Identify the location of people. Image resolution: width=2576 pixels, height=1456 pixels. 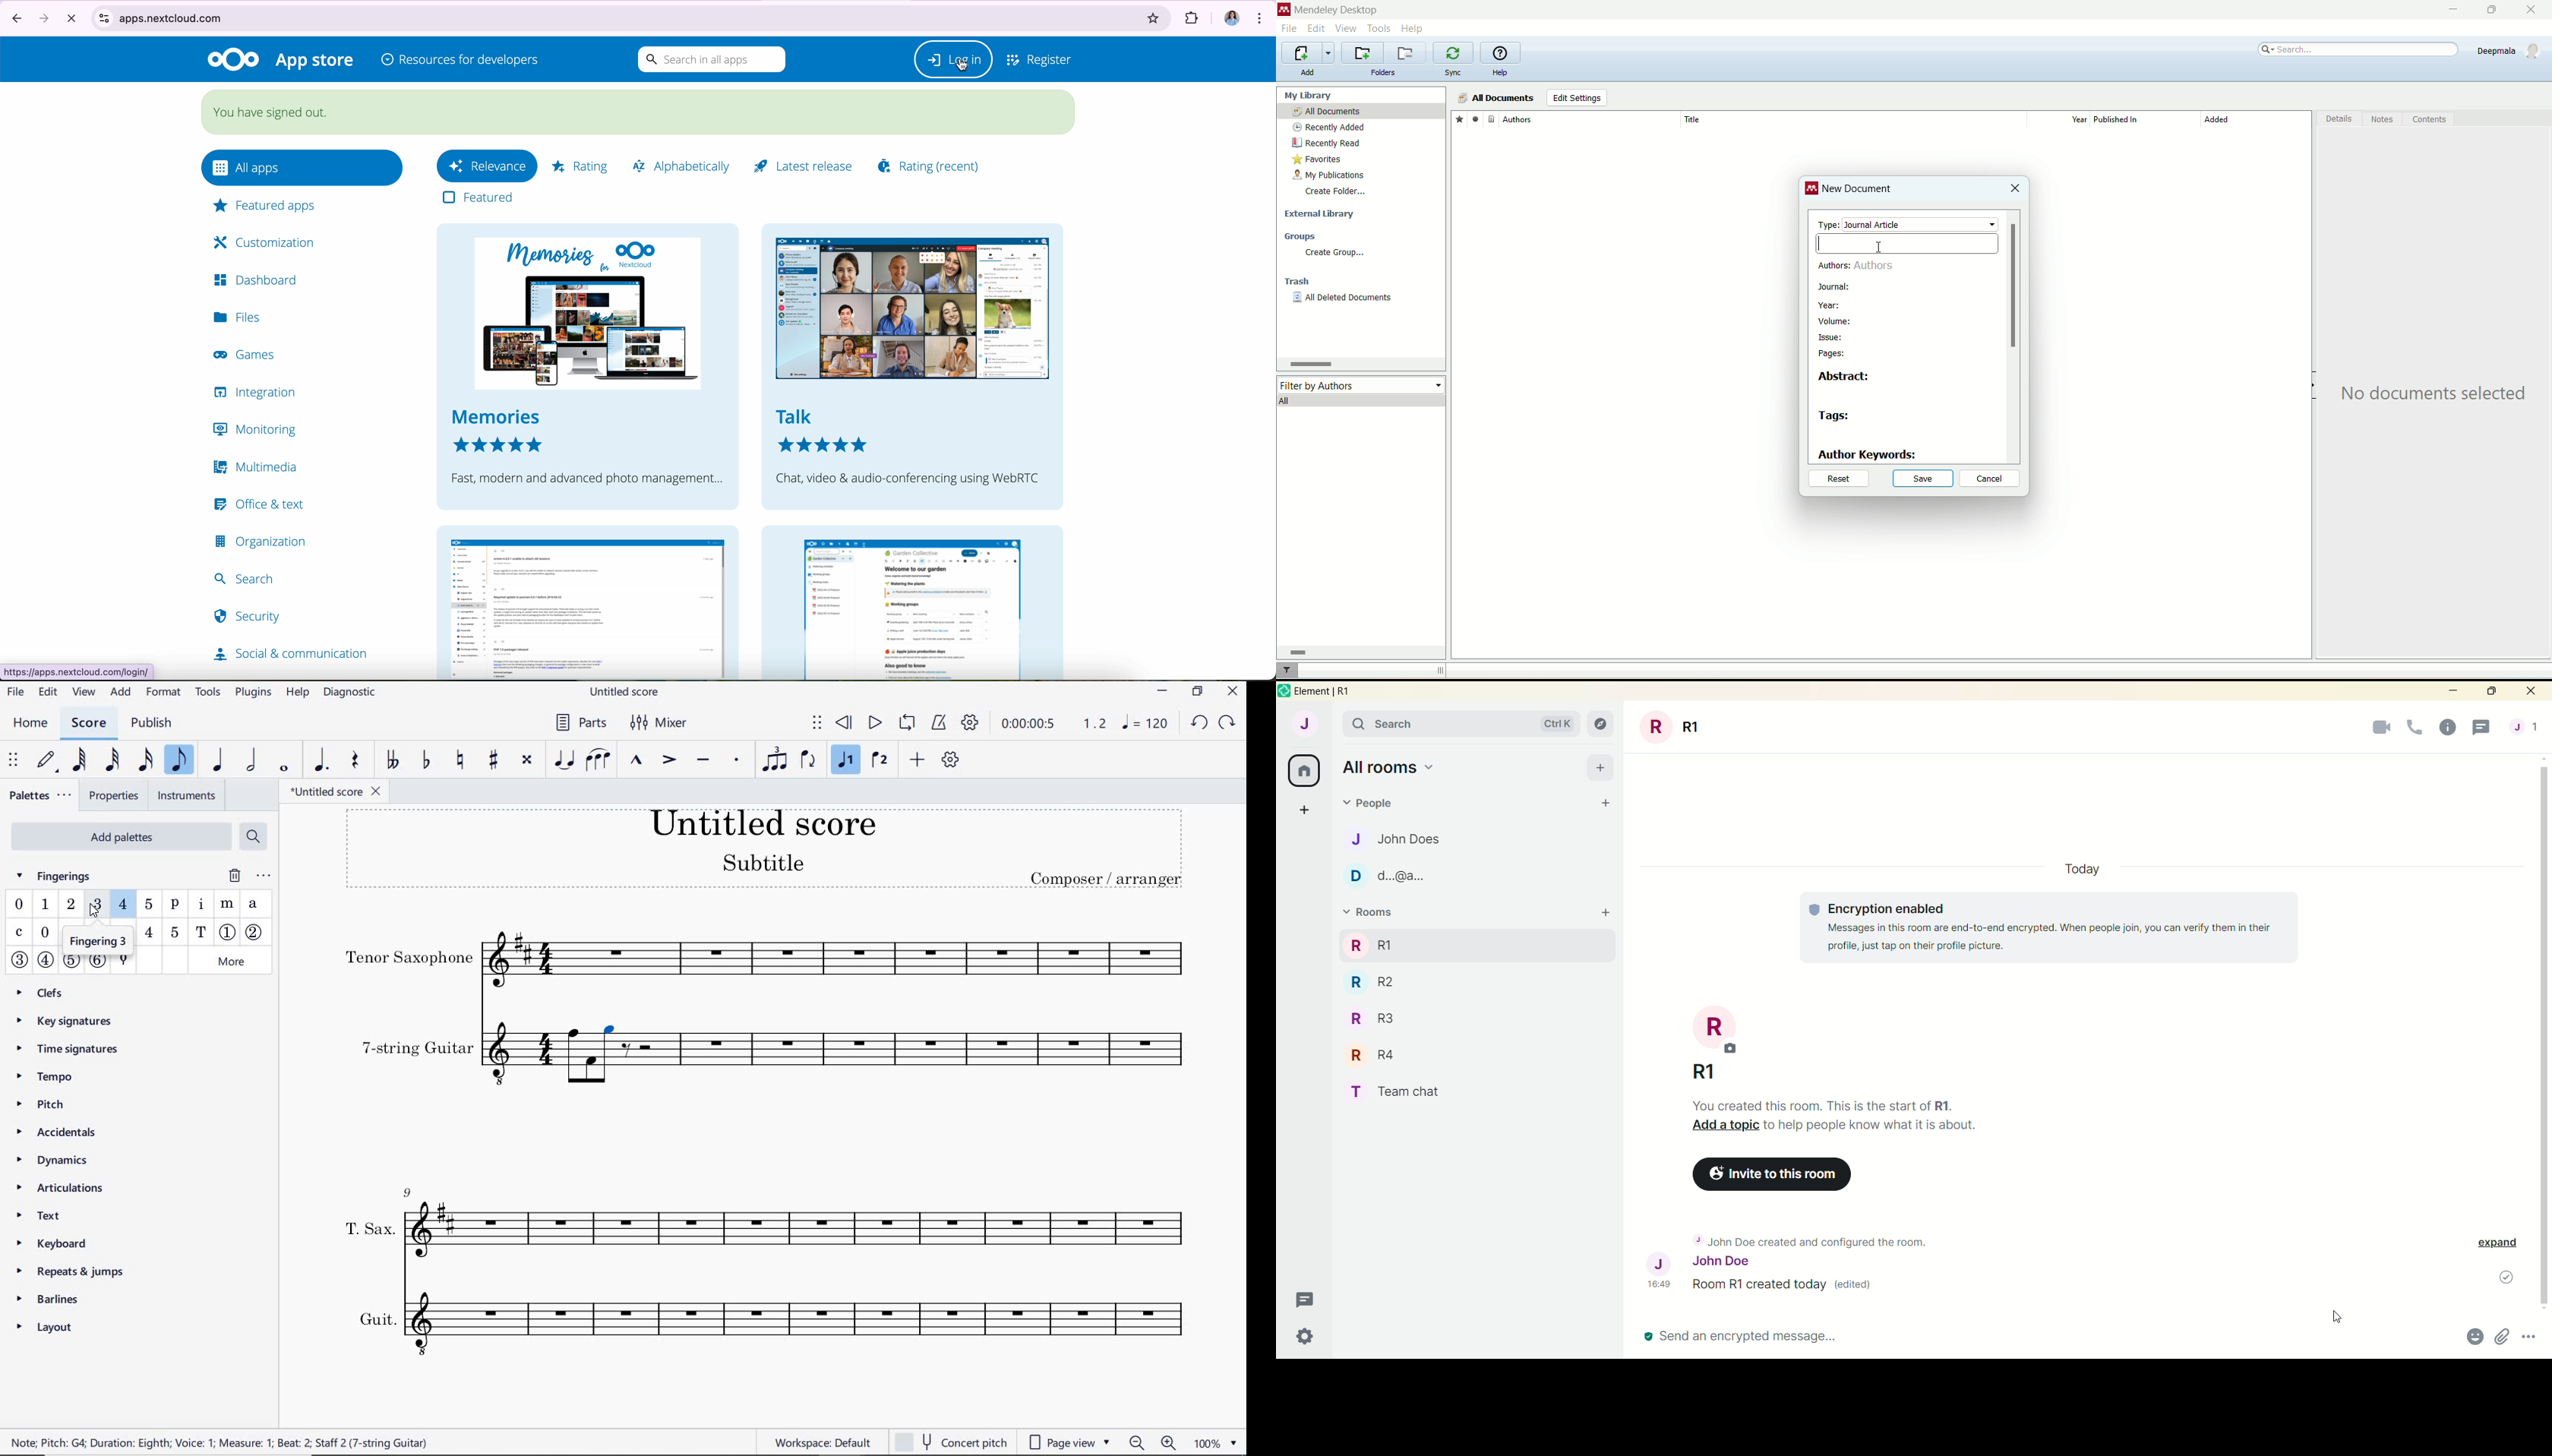
(2525, 726).